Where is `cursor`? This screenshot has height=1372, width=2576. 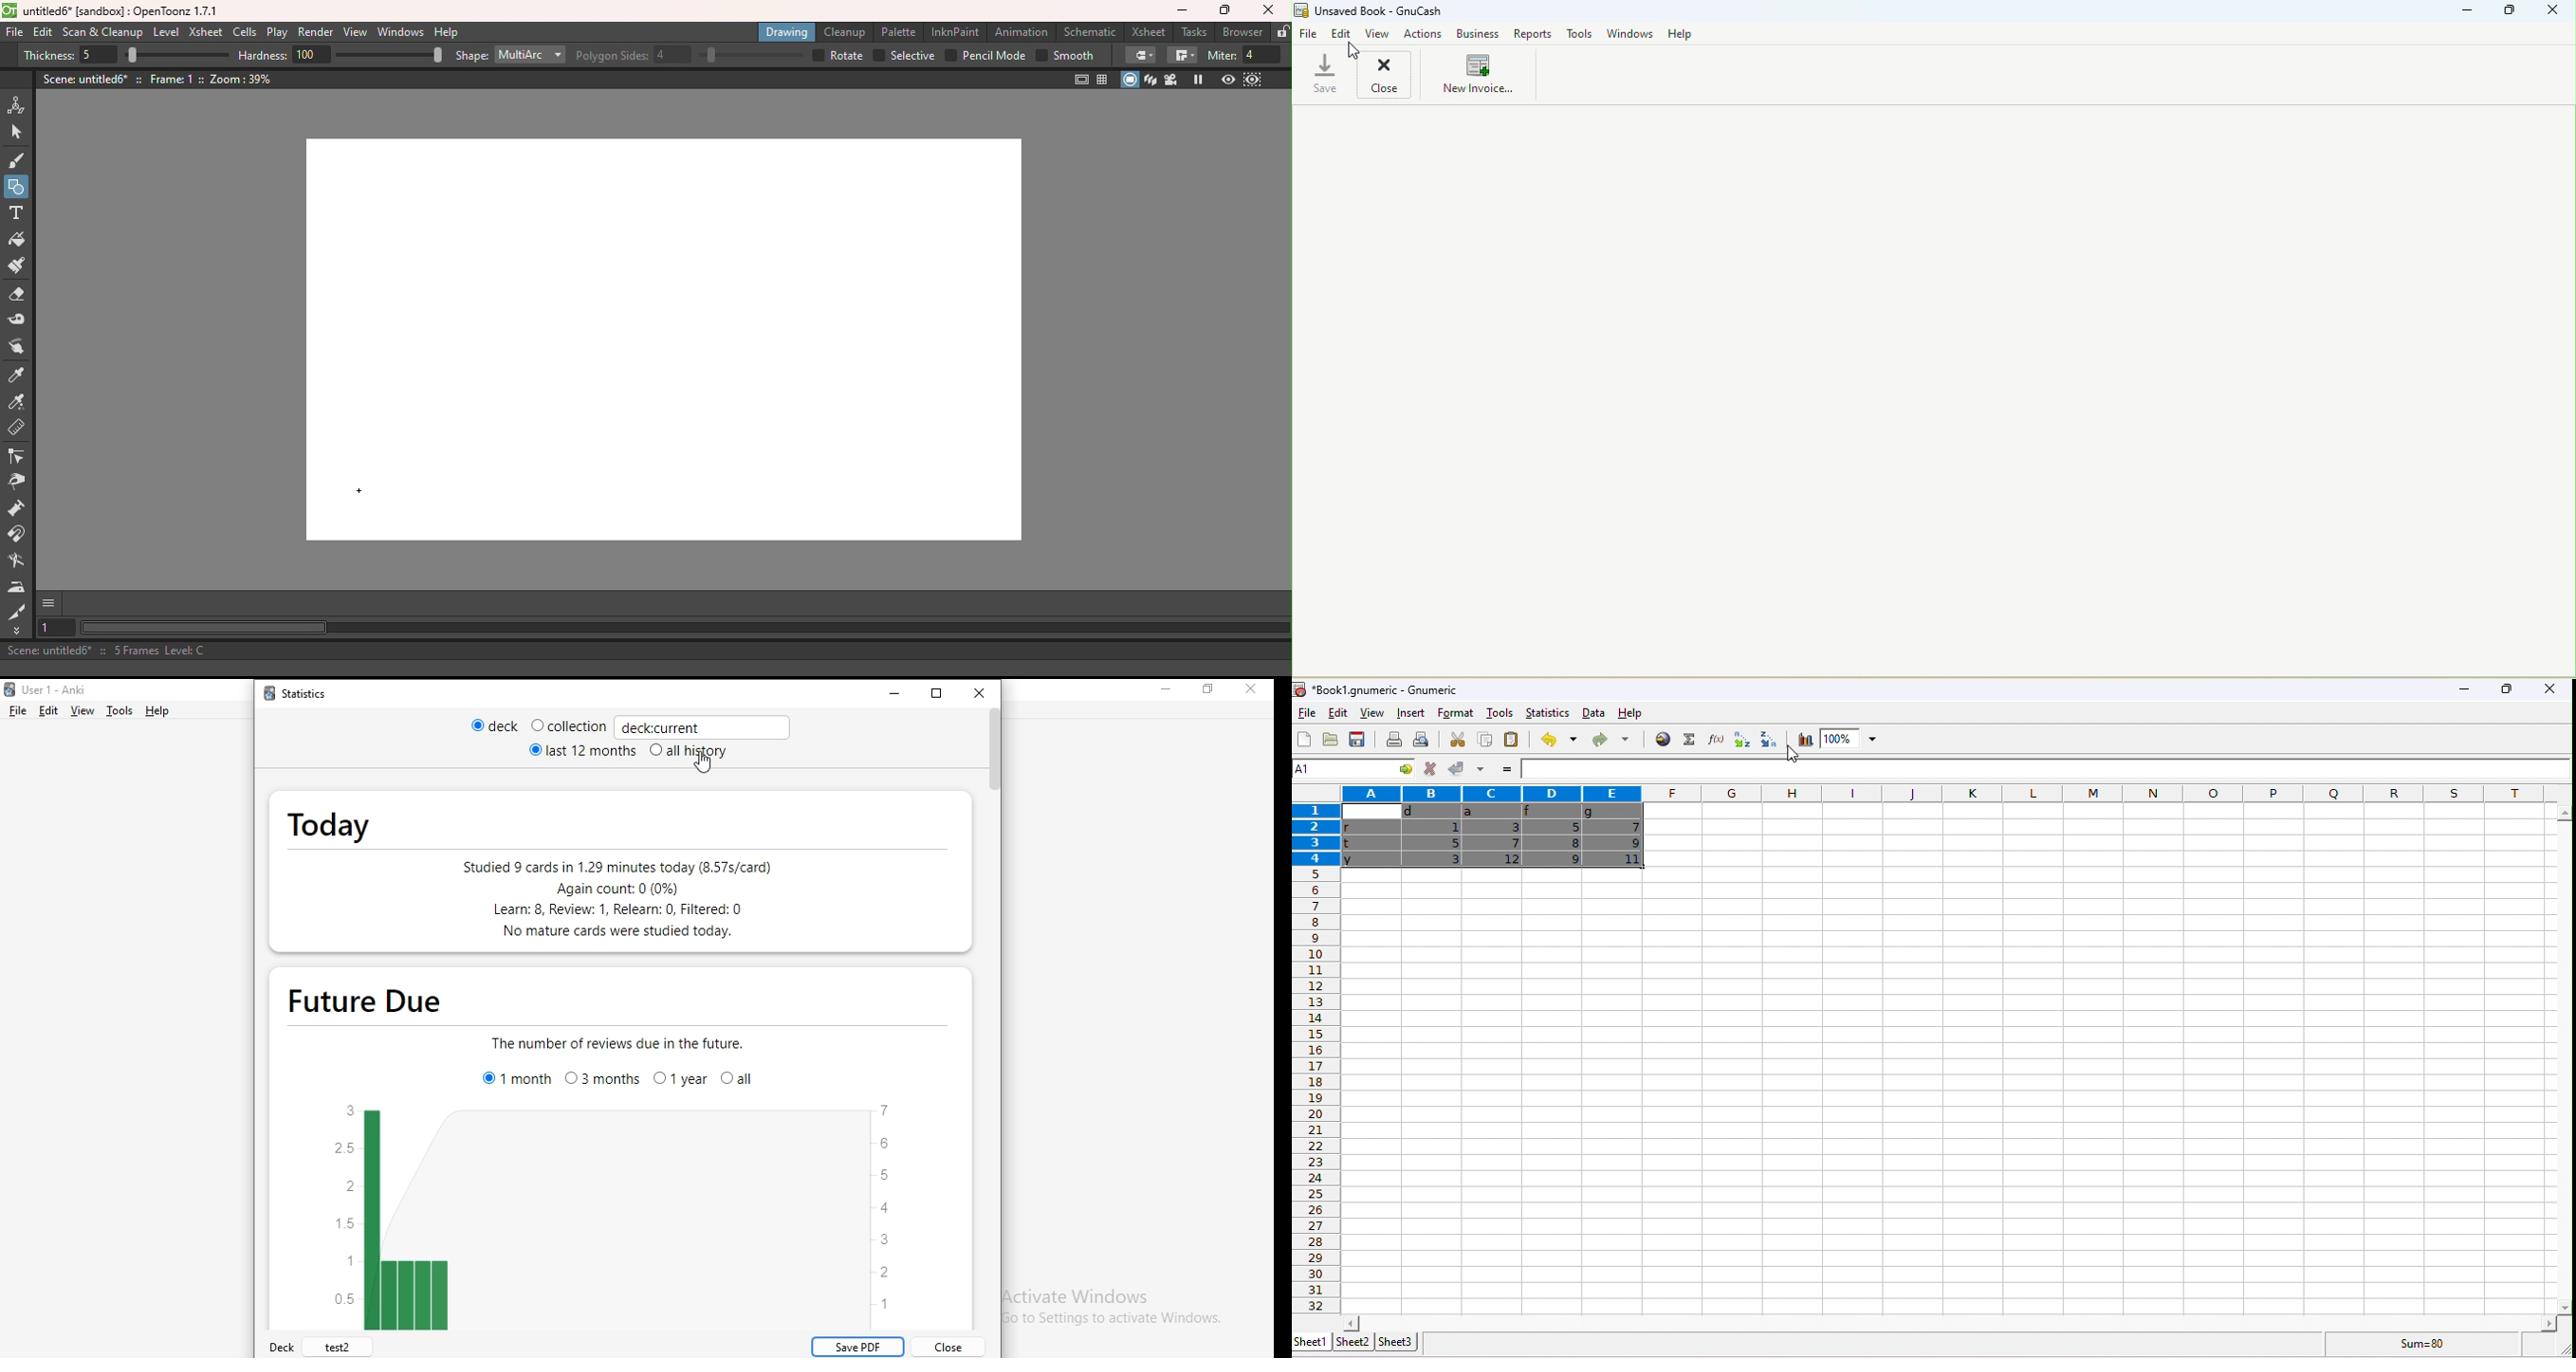
cursor is located at coordinates (708, 765).